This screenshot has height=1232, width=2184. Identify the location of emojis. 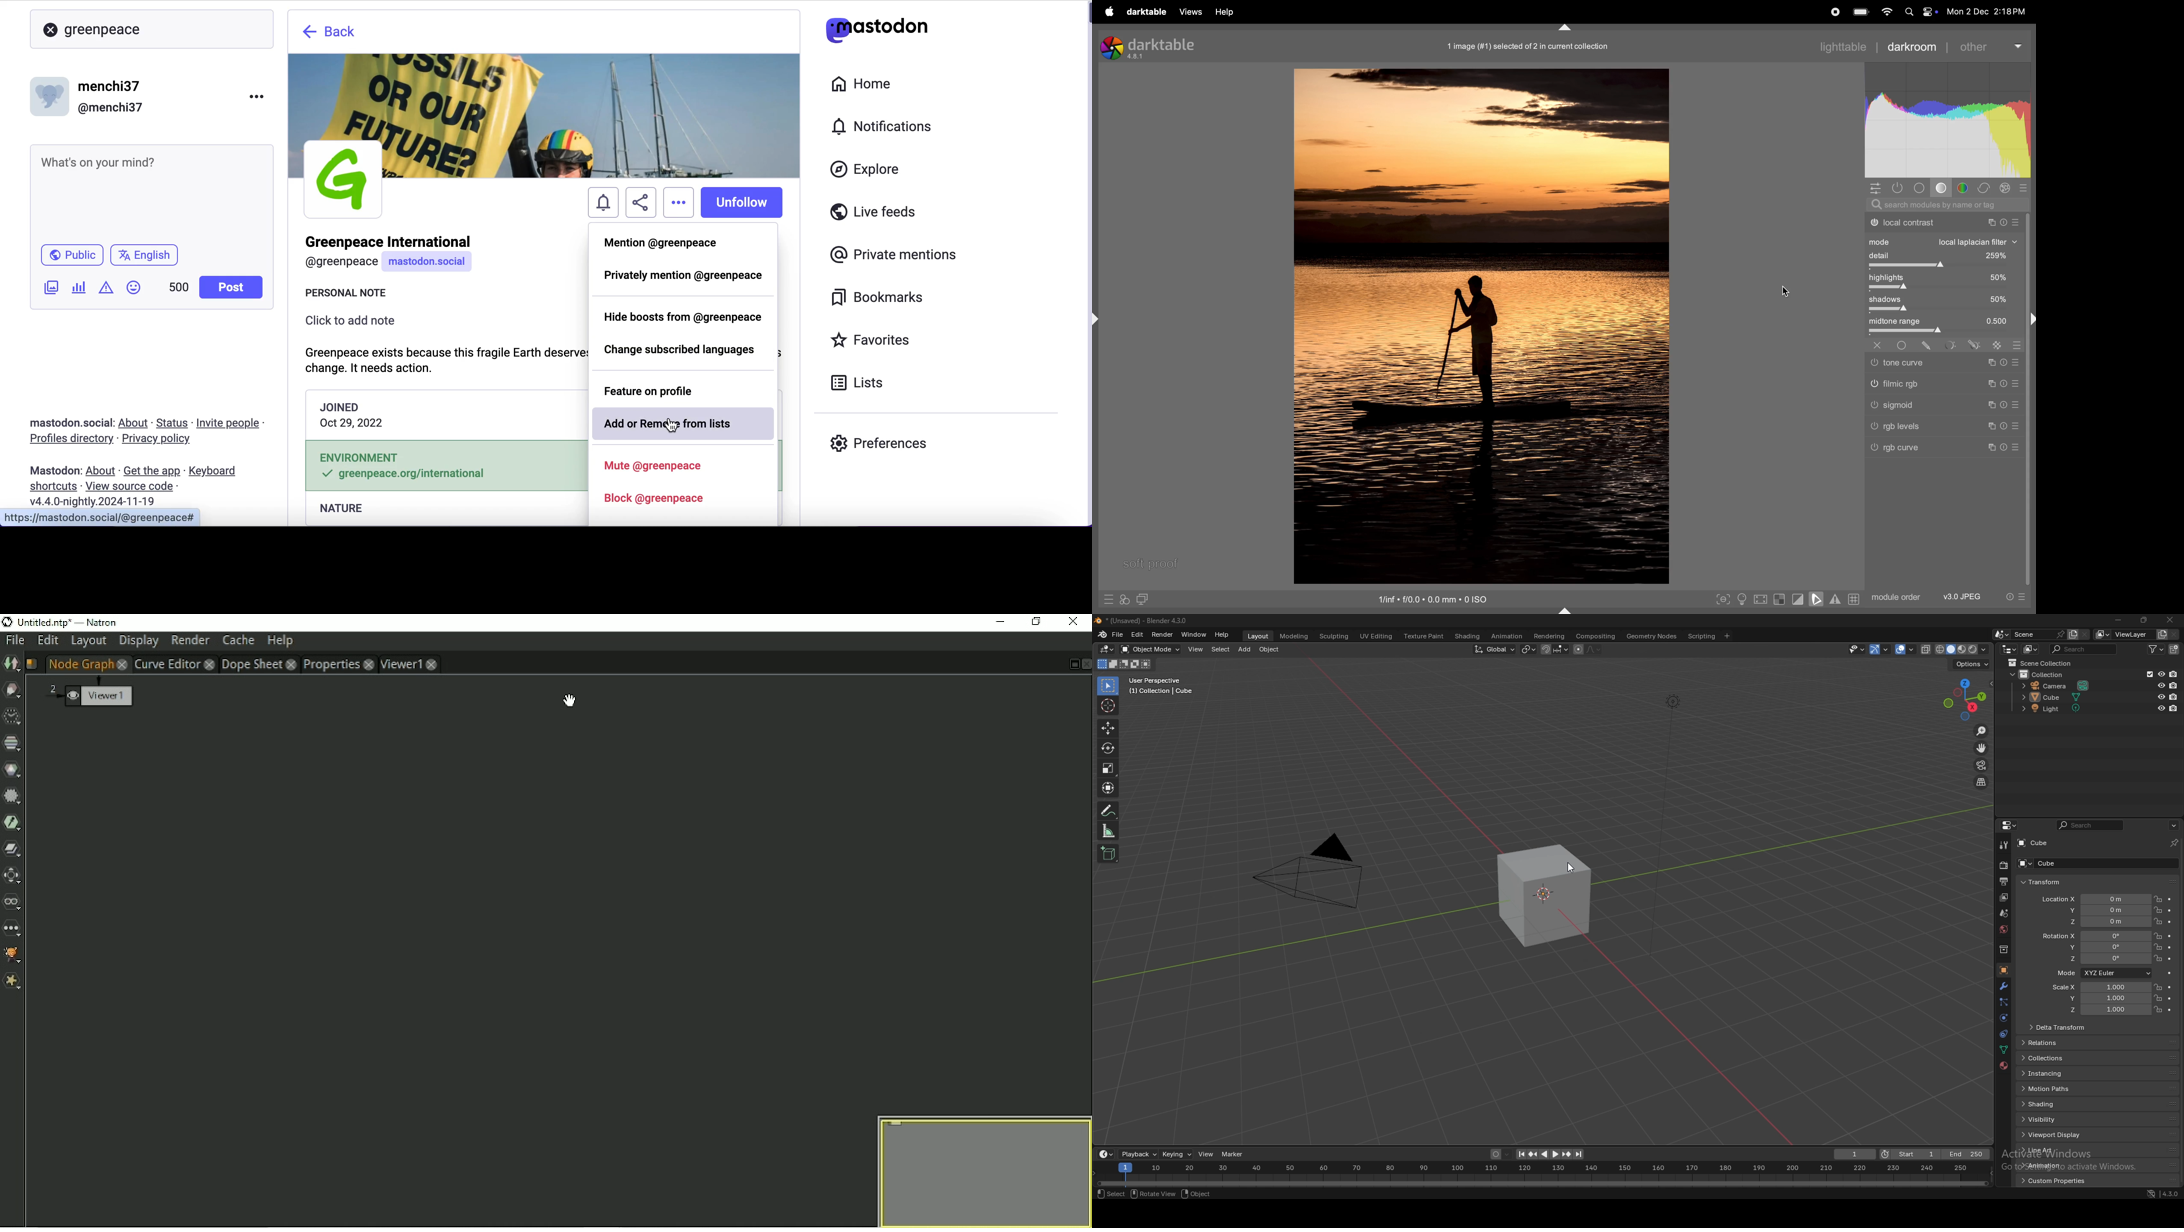
(137, 292).